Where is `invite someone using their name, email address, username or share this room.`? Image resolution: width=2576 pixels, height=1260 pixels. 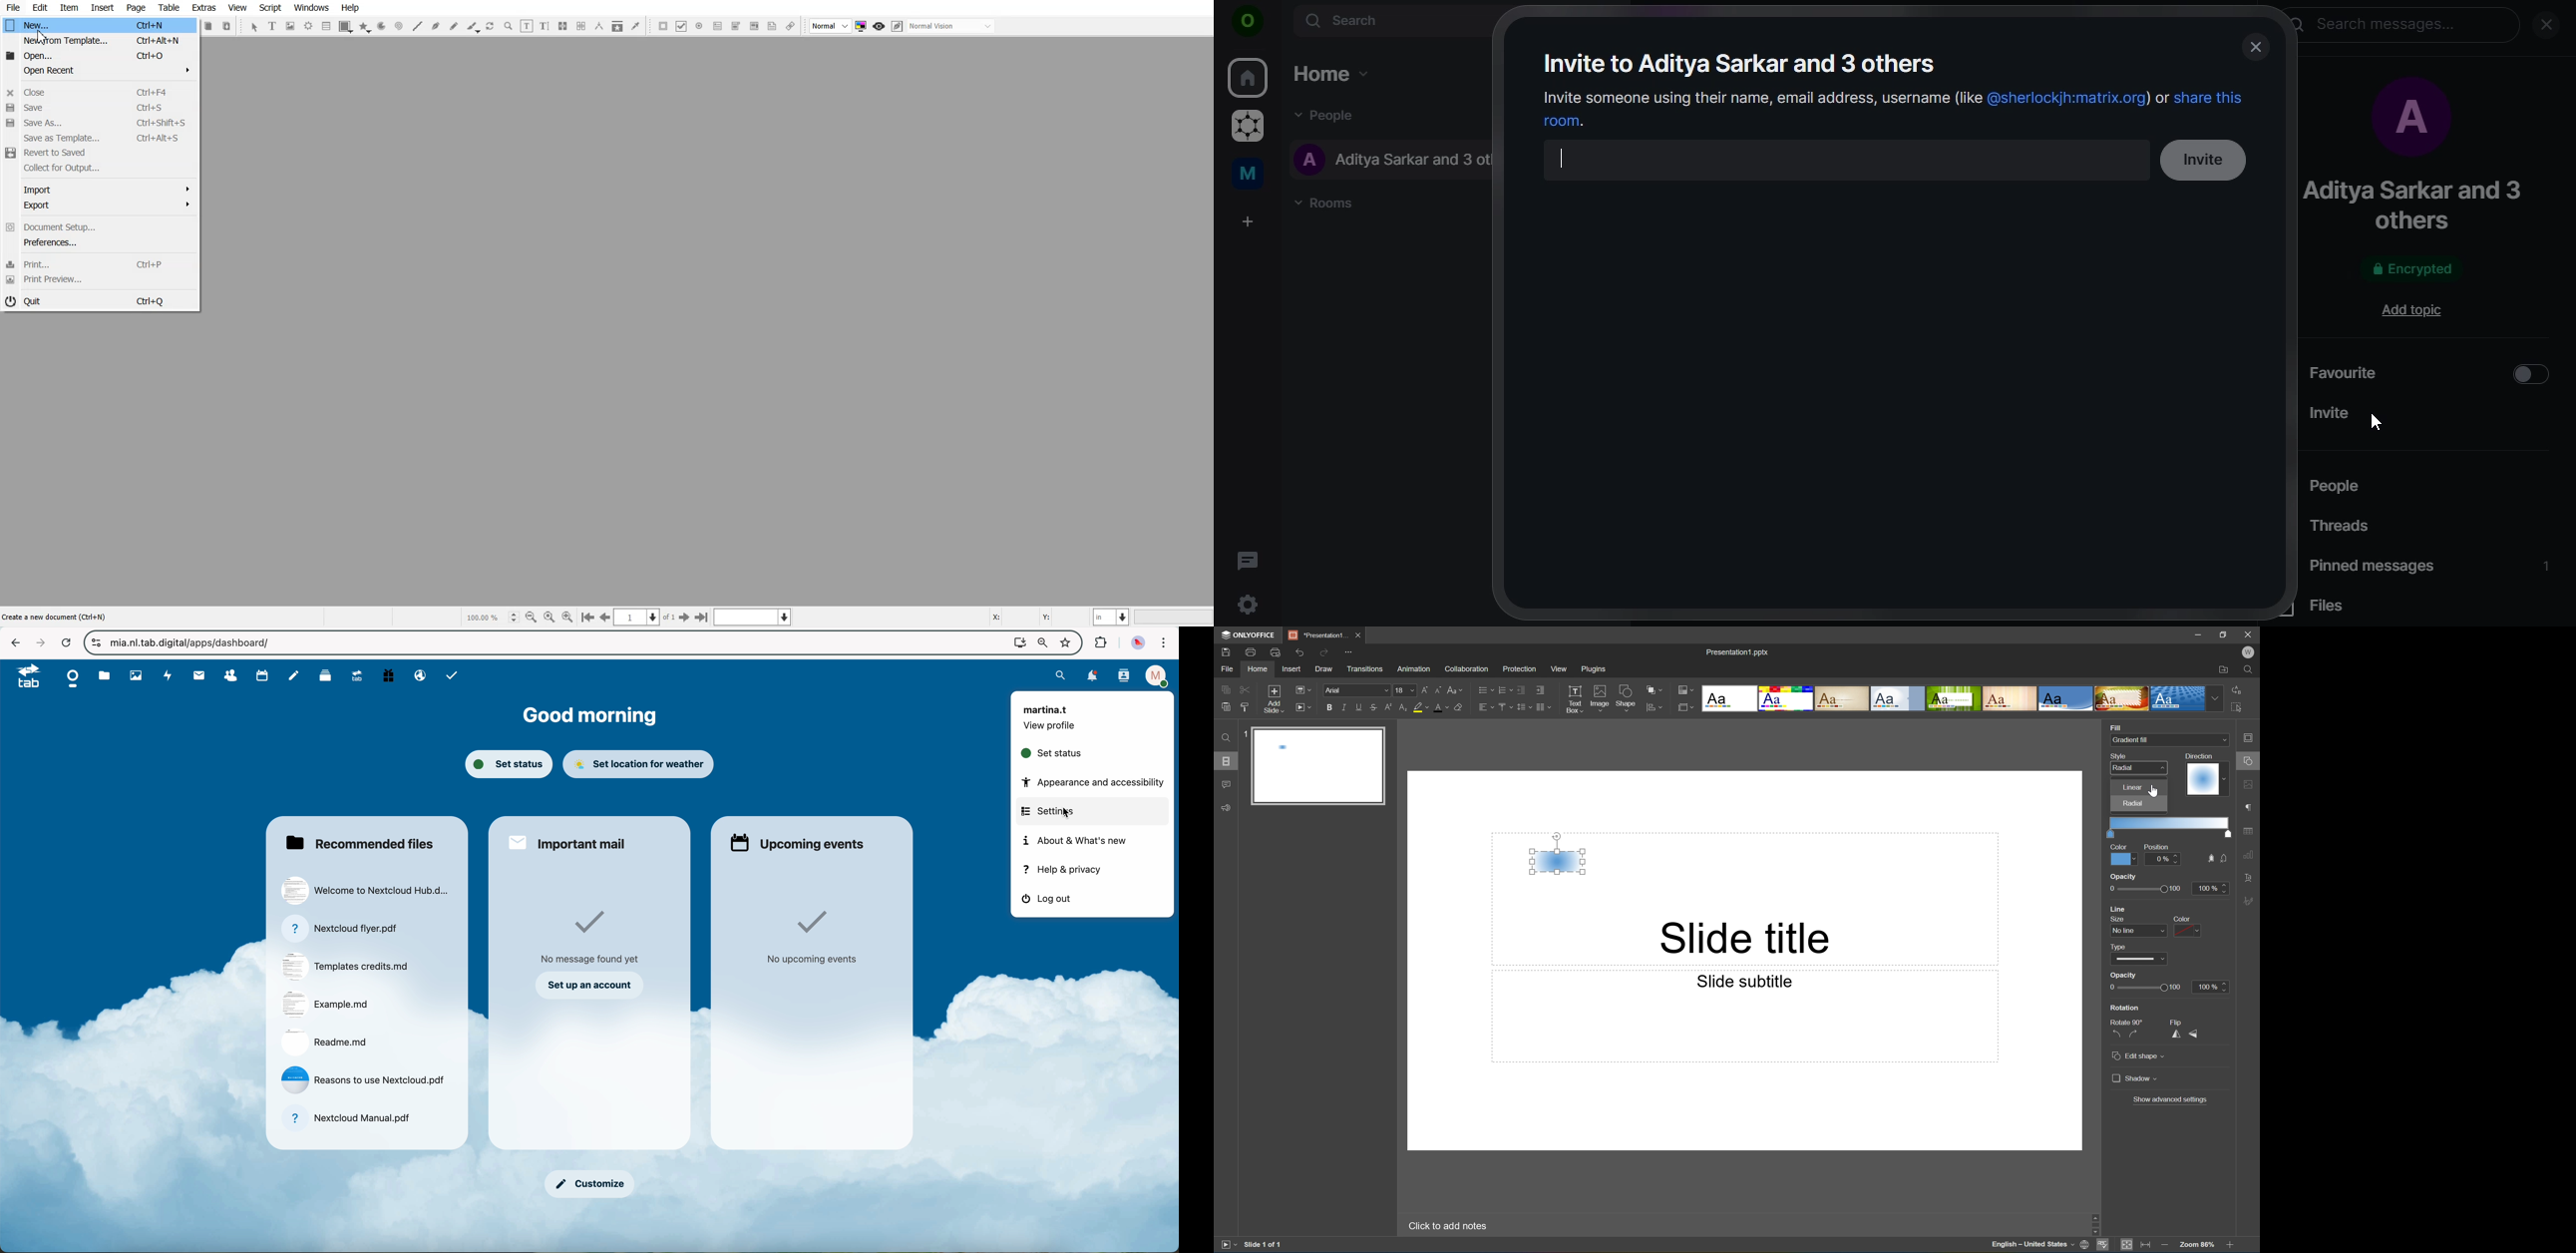 invite someone using their name, email address, username or share this room. is located at coordinates (1895, 109).